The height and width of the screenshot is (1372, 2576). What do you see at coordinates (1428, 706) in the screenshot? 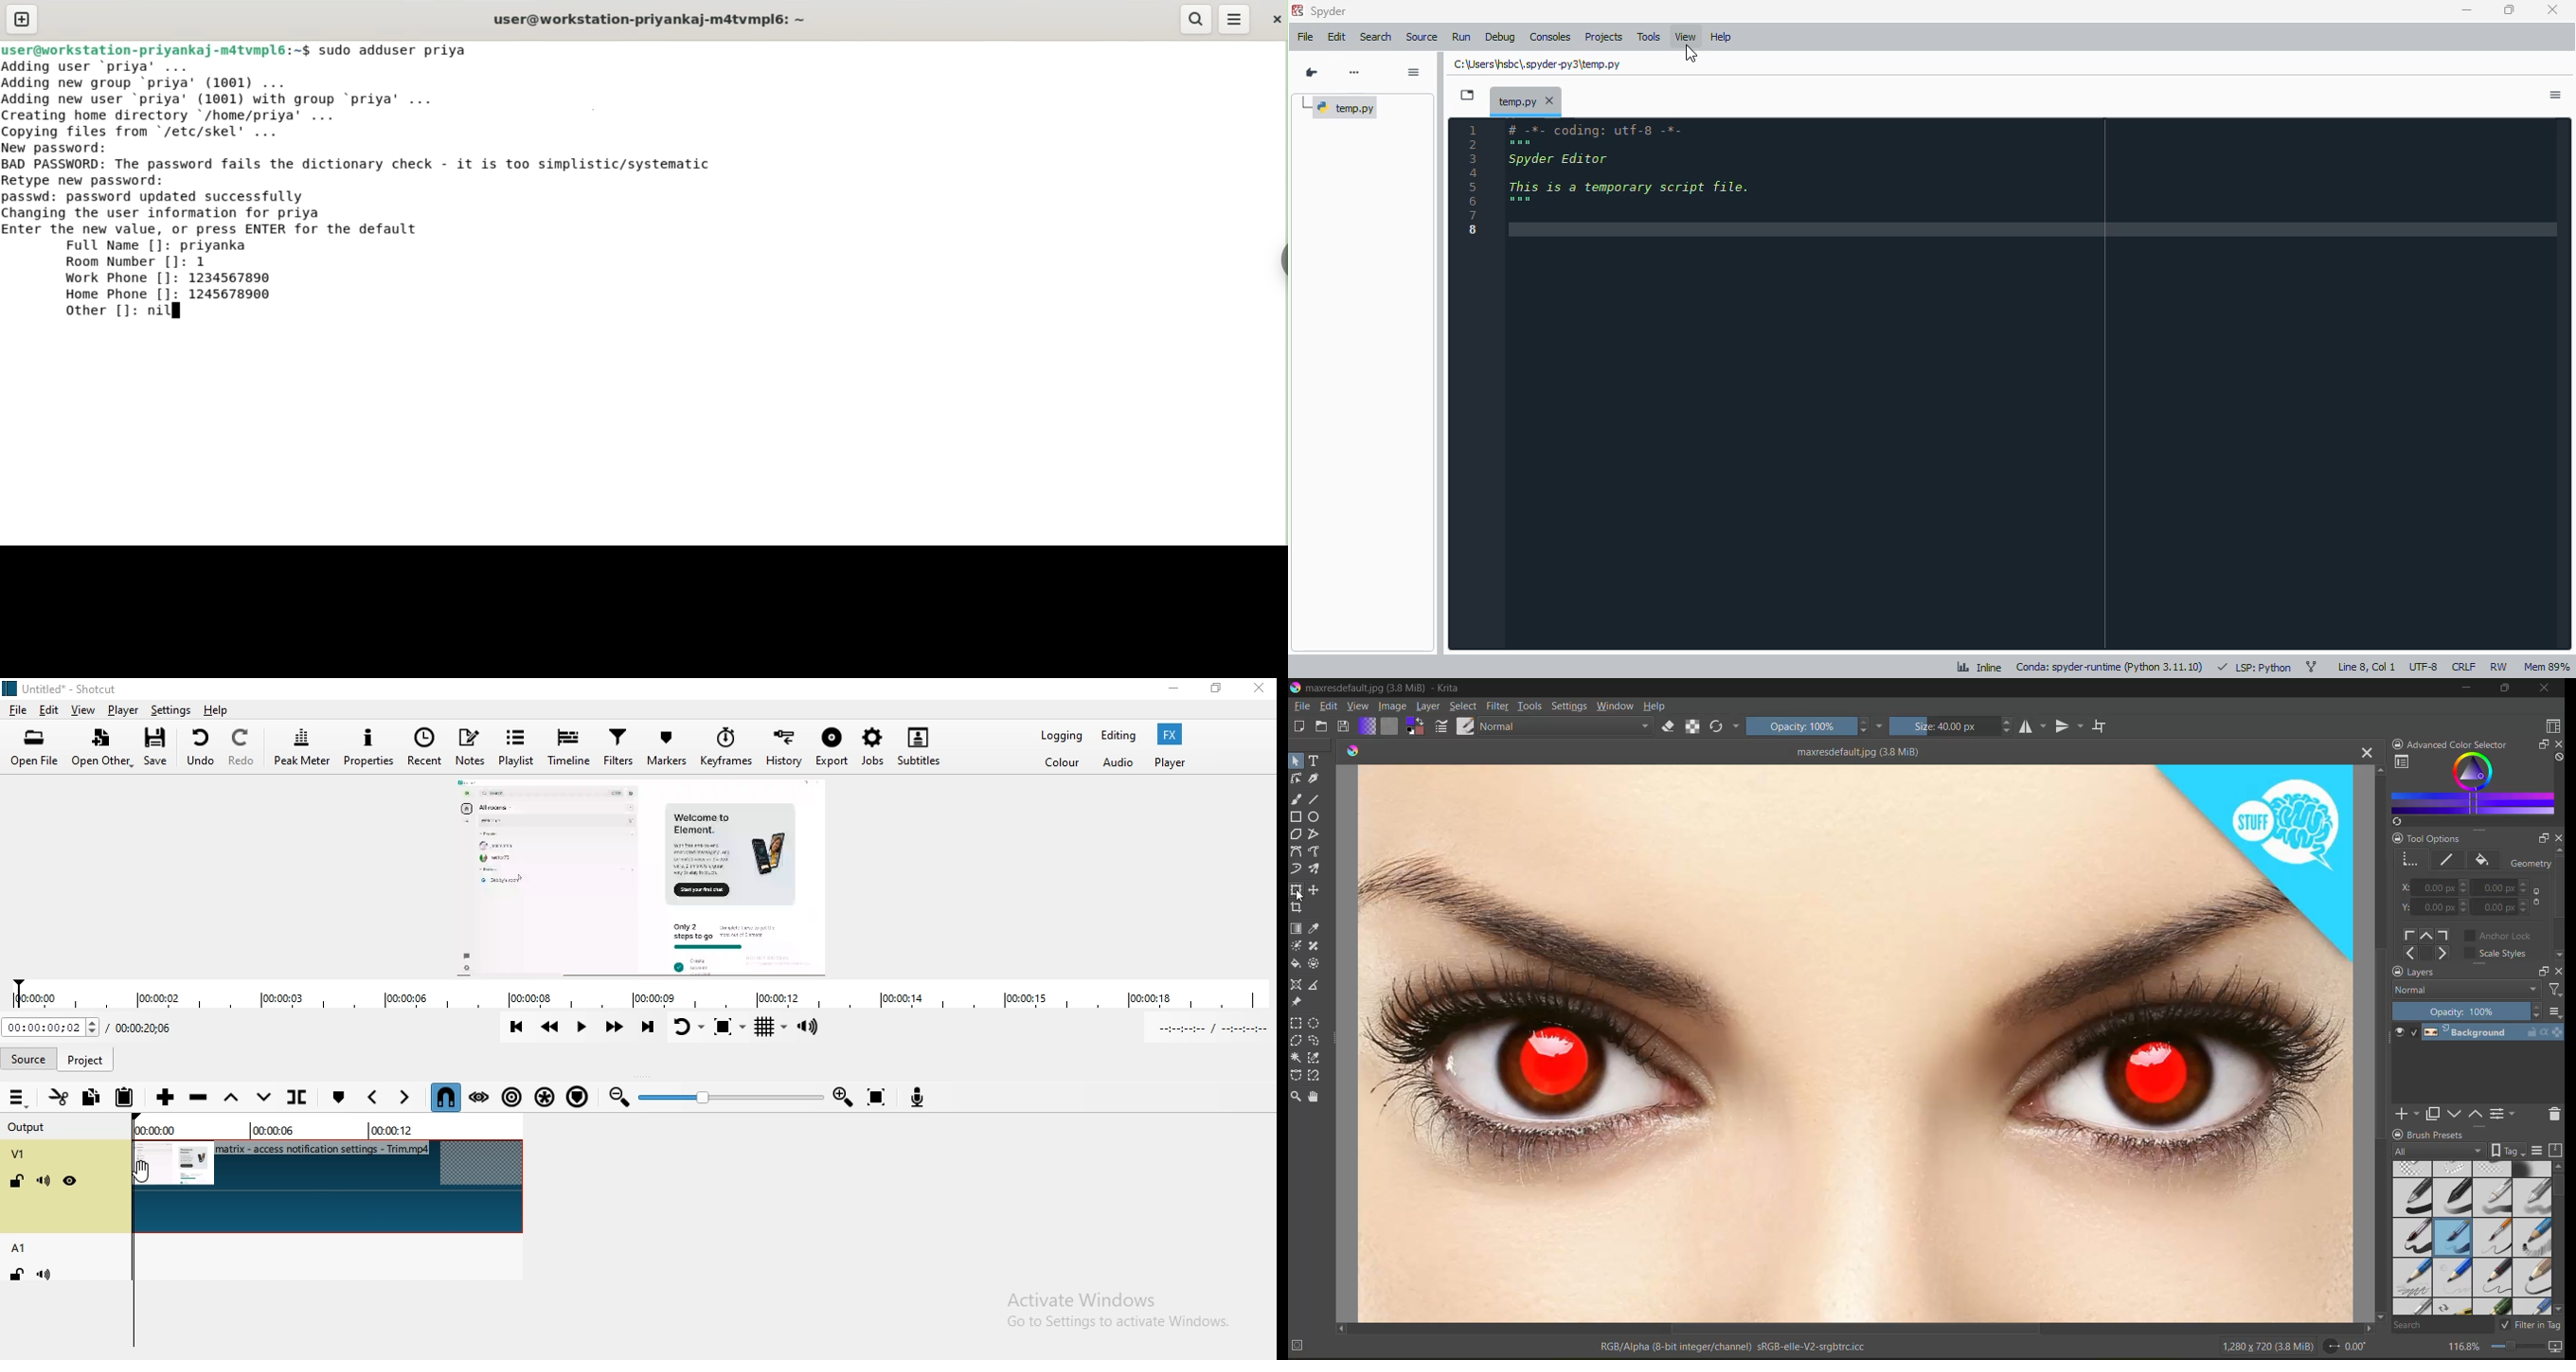
I see `layer` at bounding box center [1428, 706].